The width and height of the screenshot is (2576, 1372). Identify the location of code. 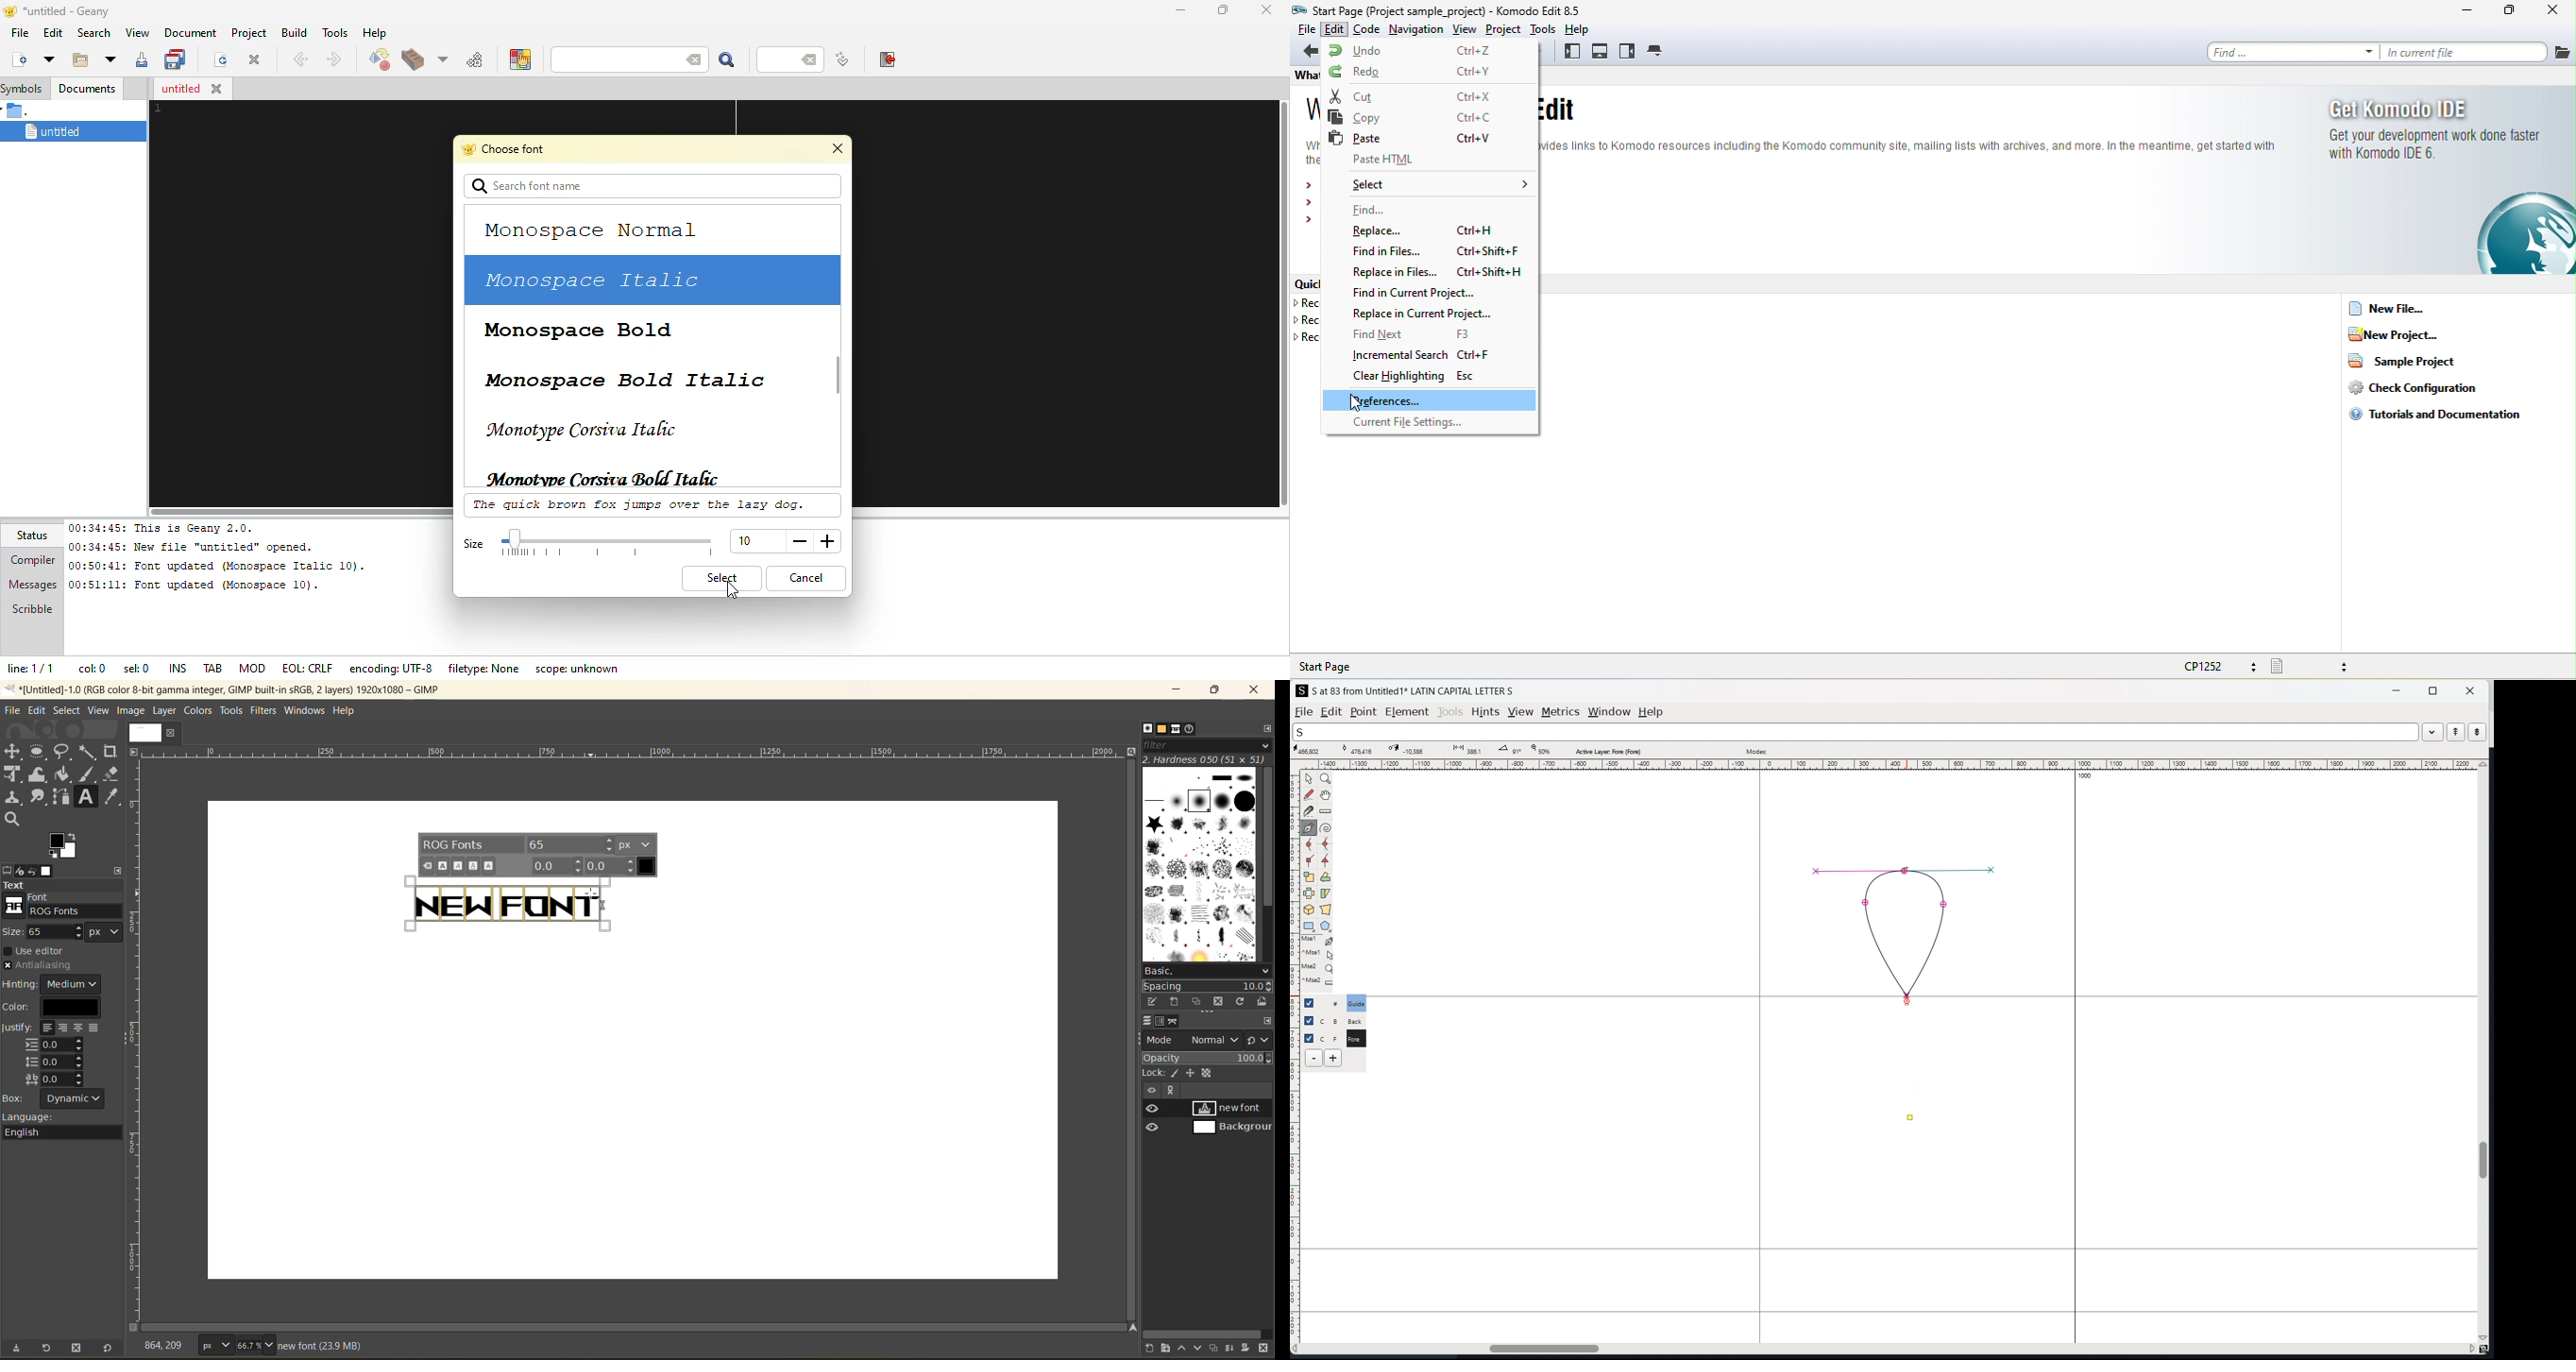
(1369, 30).